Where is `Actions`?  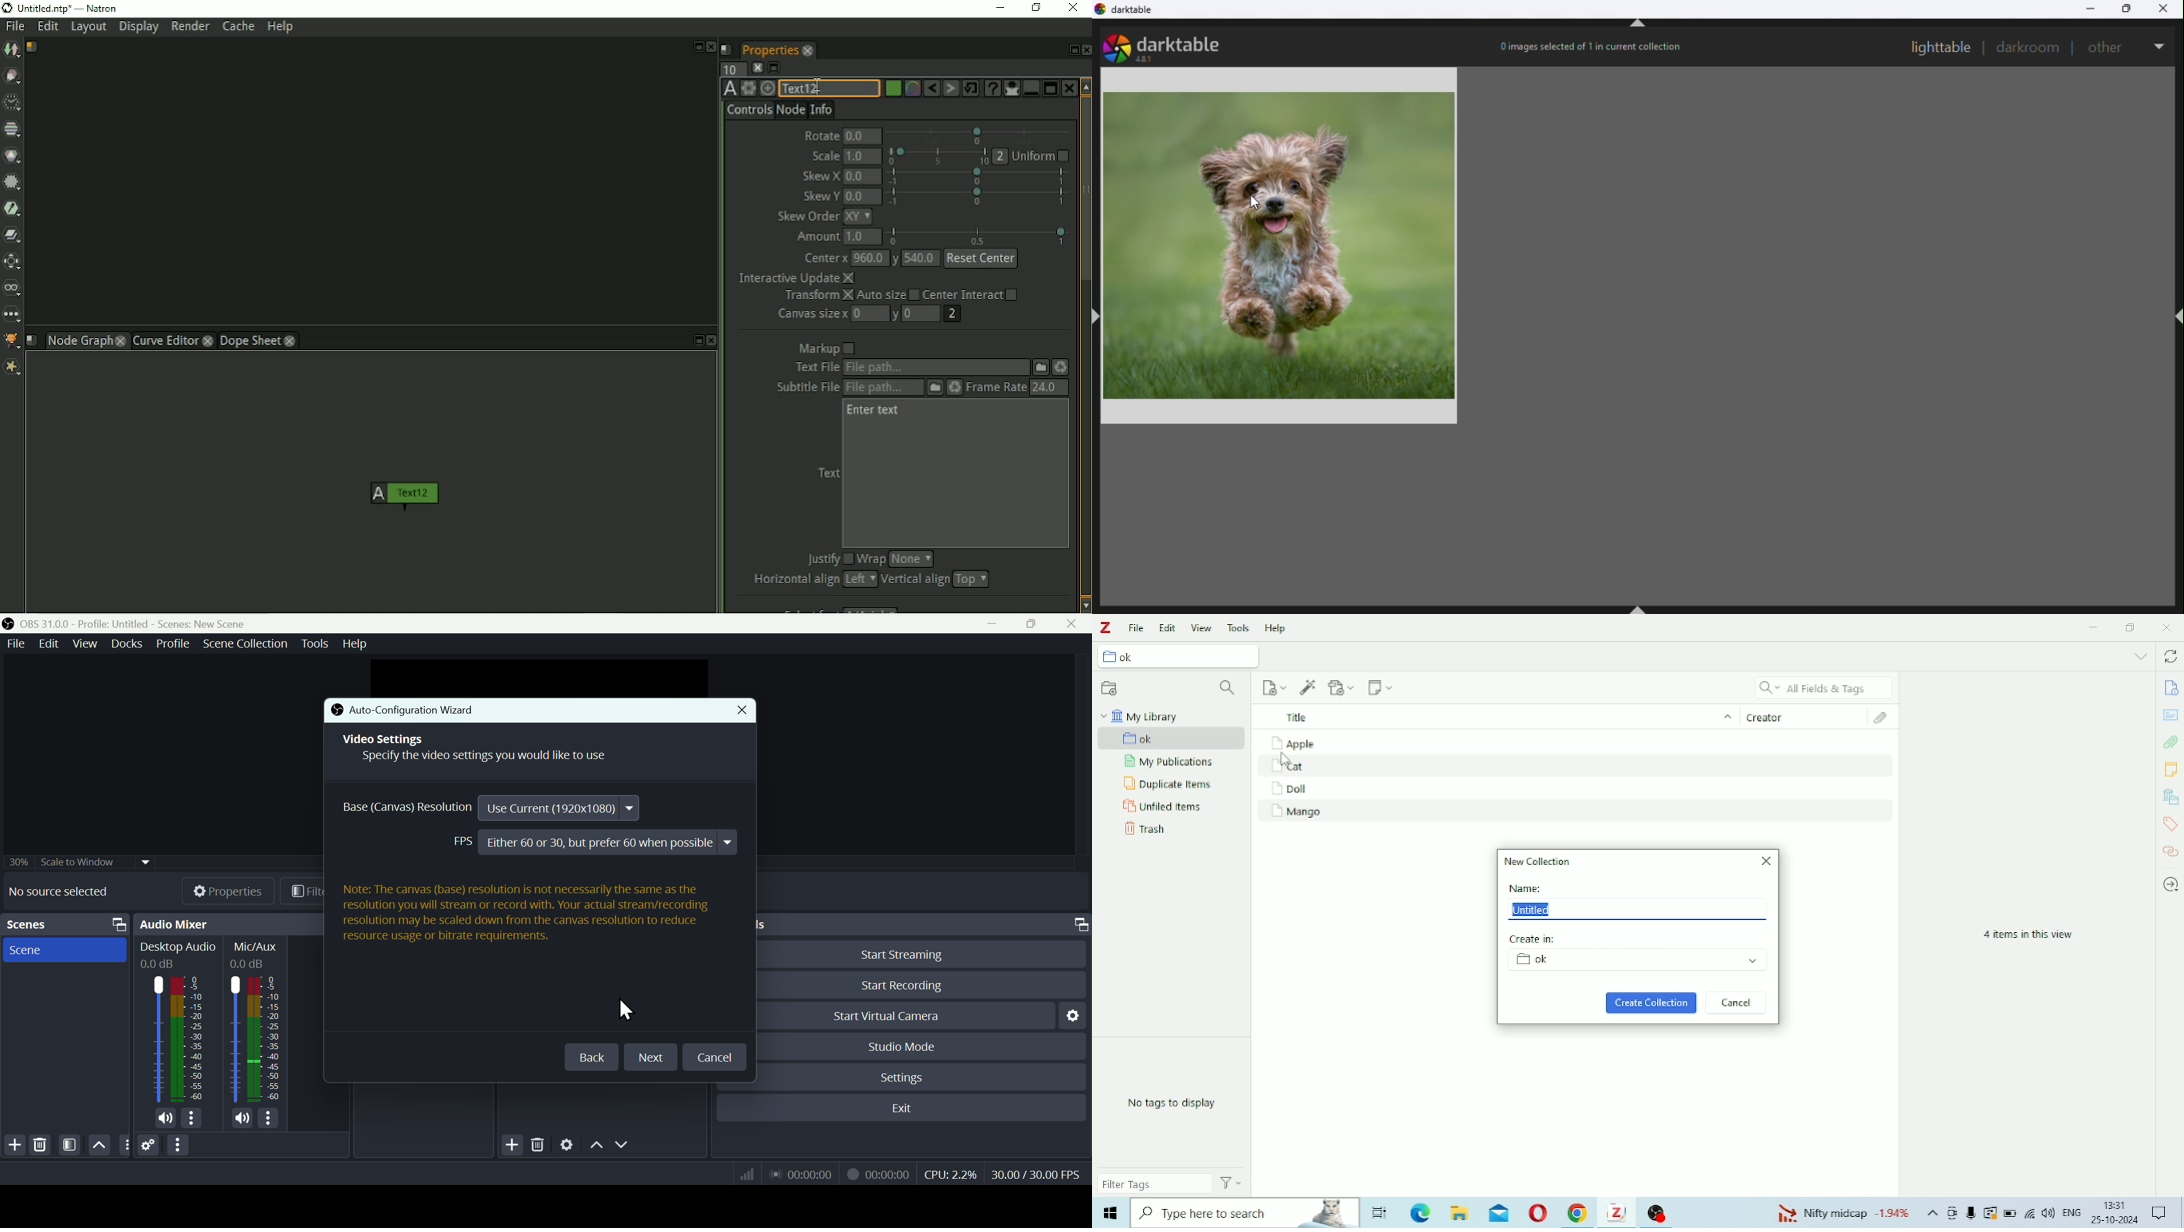
Actions is located at coordinates (1231, 1182).